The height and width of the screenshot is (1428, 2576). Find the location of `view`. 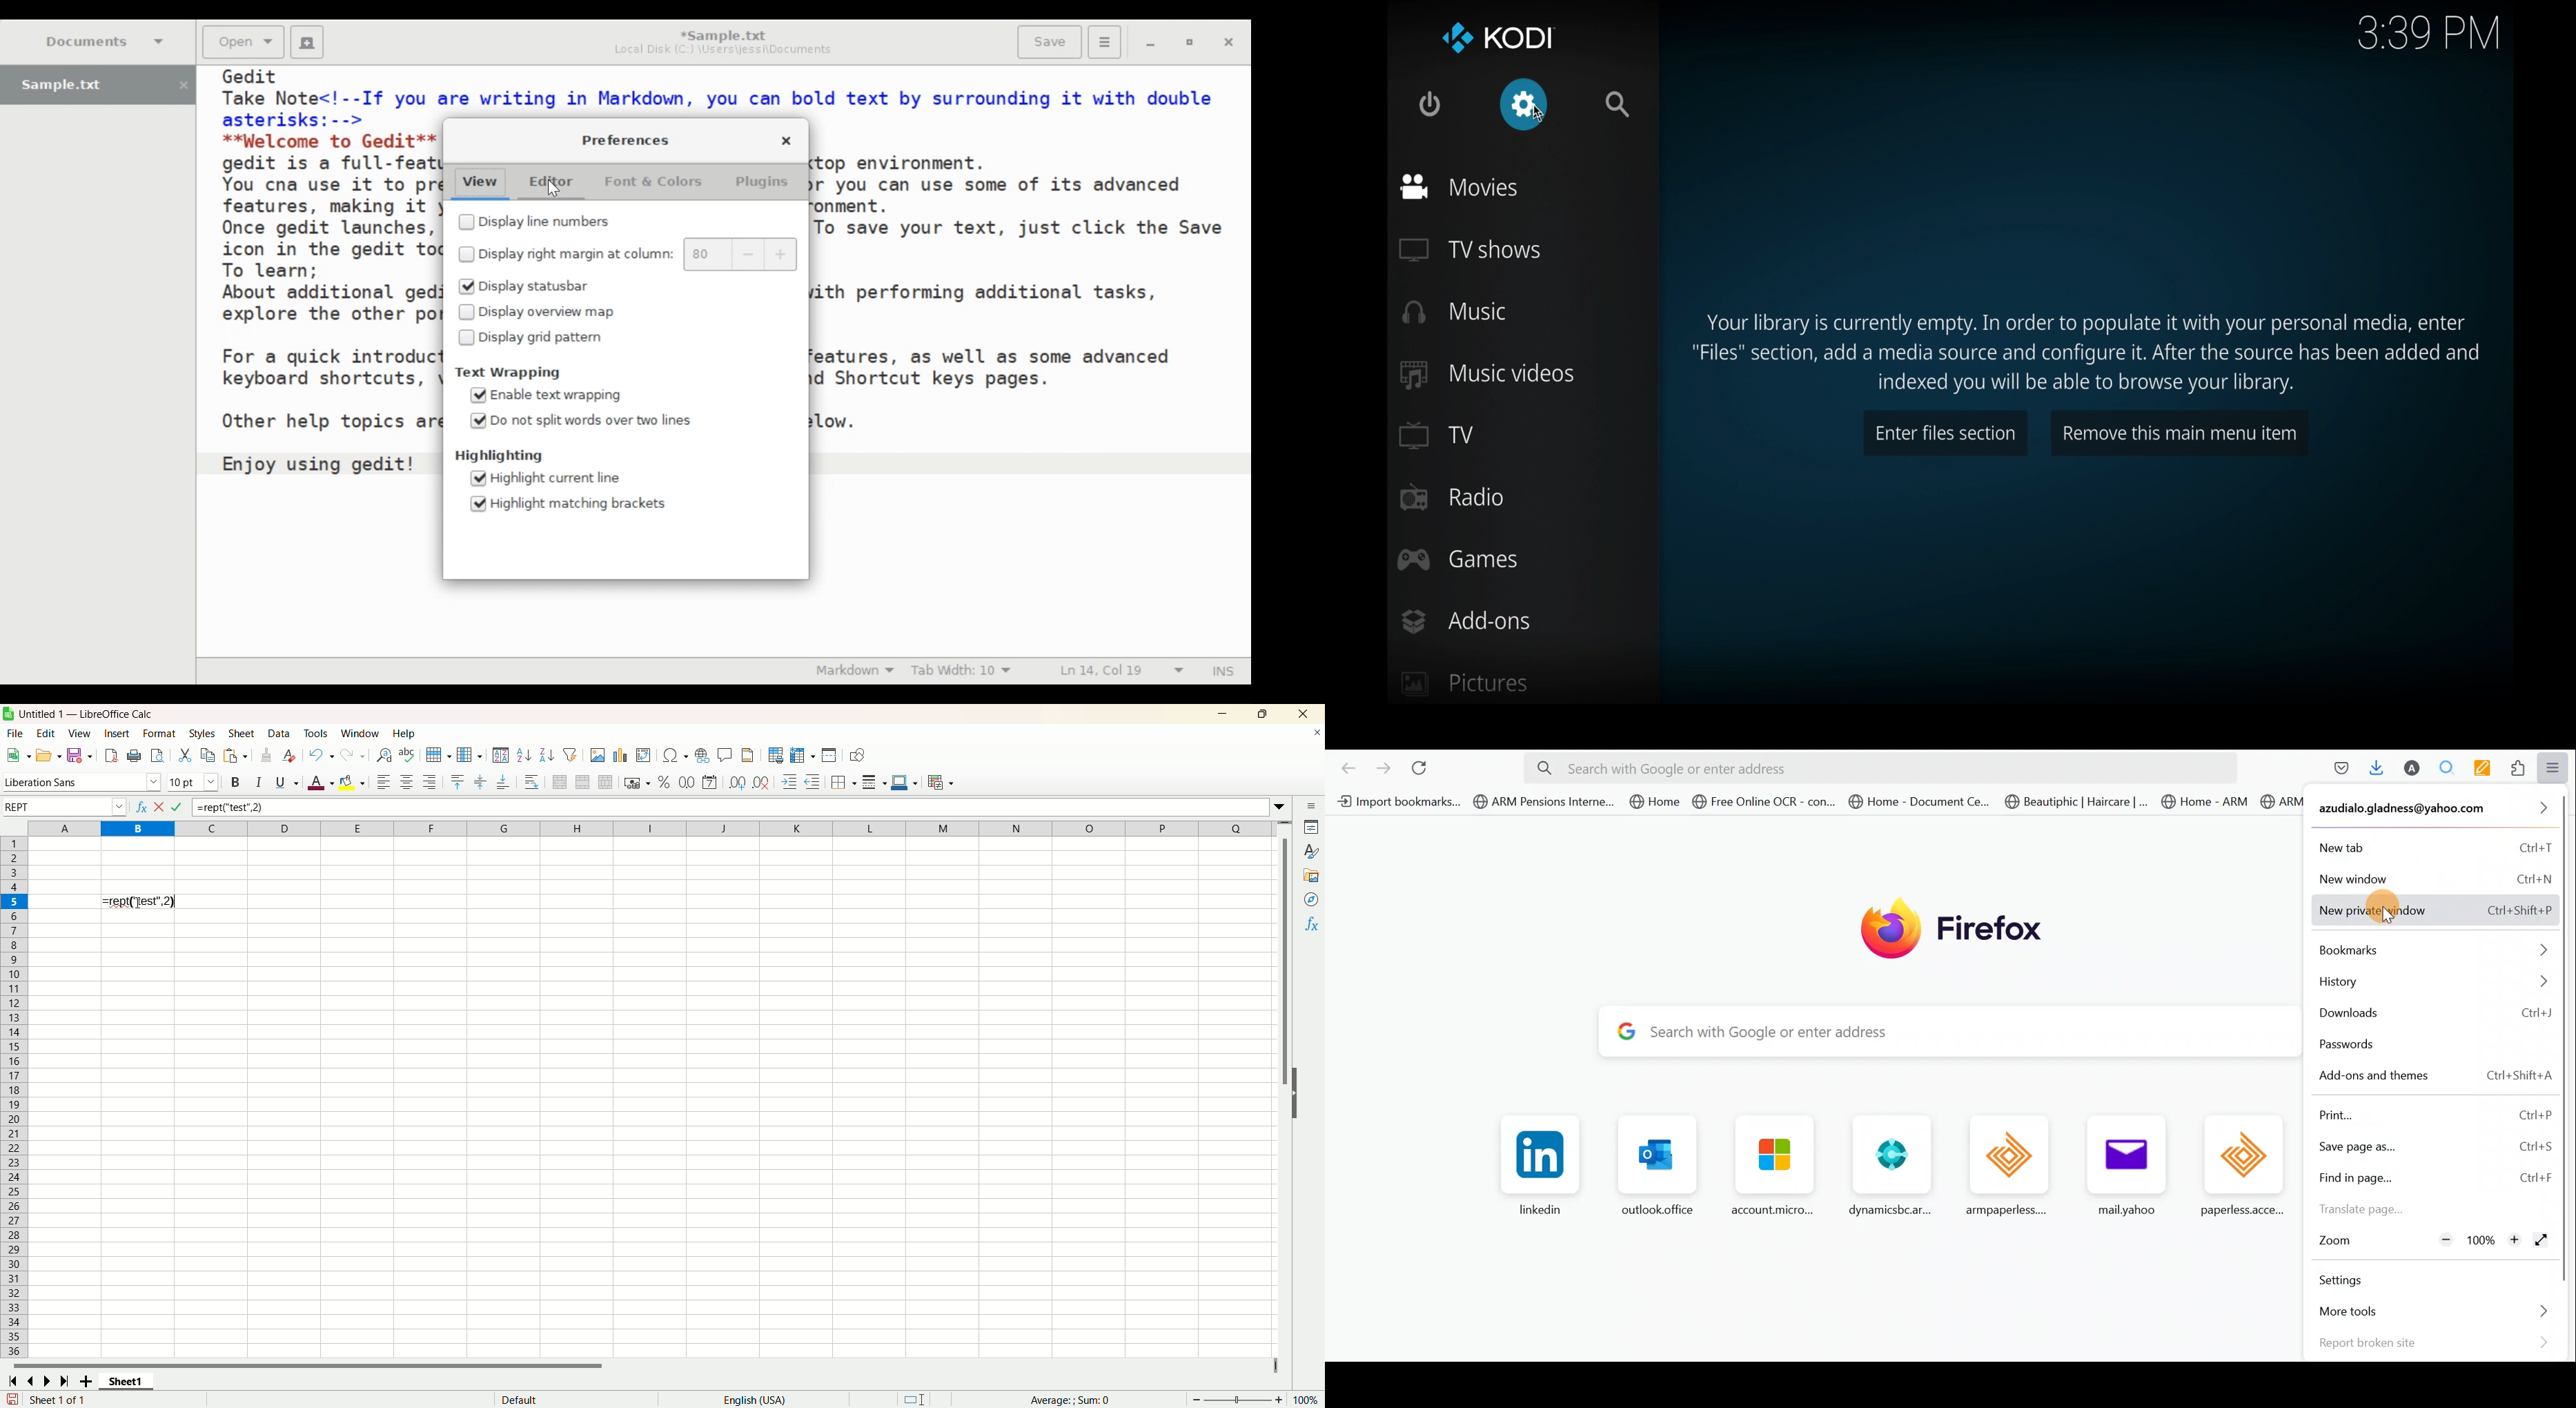

view is located at coordinates (79, 733).